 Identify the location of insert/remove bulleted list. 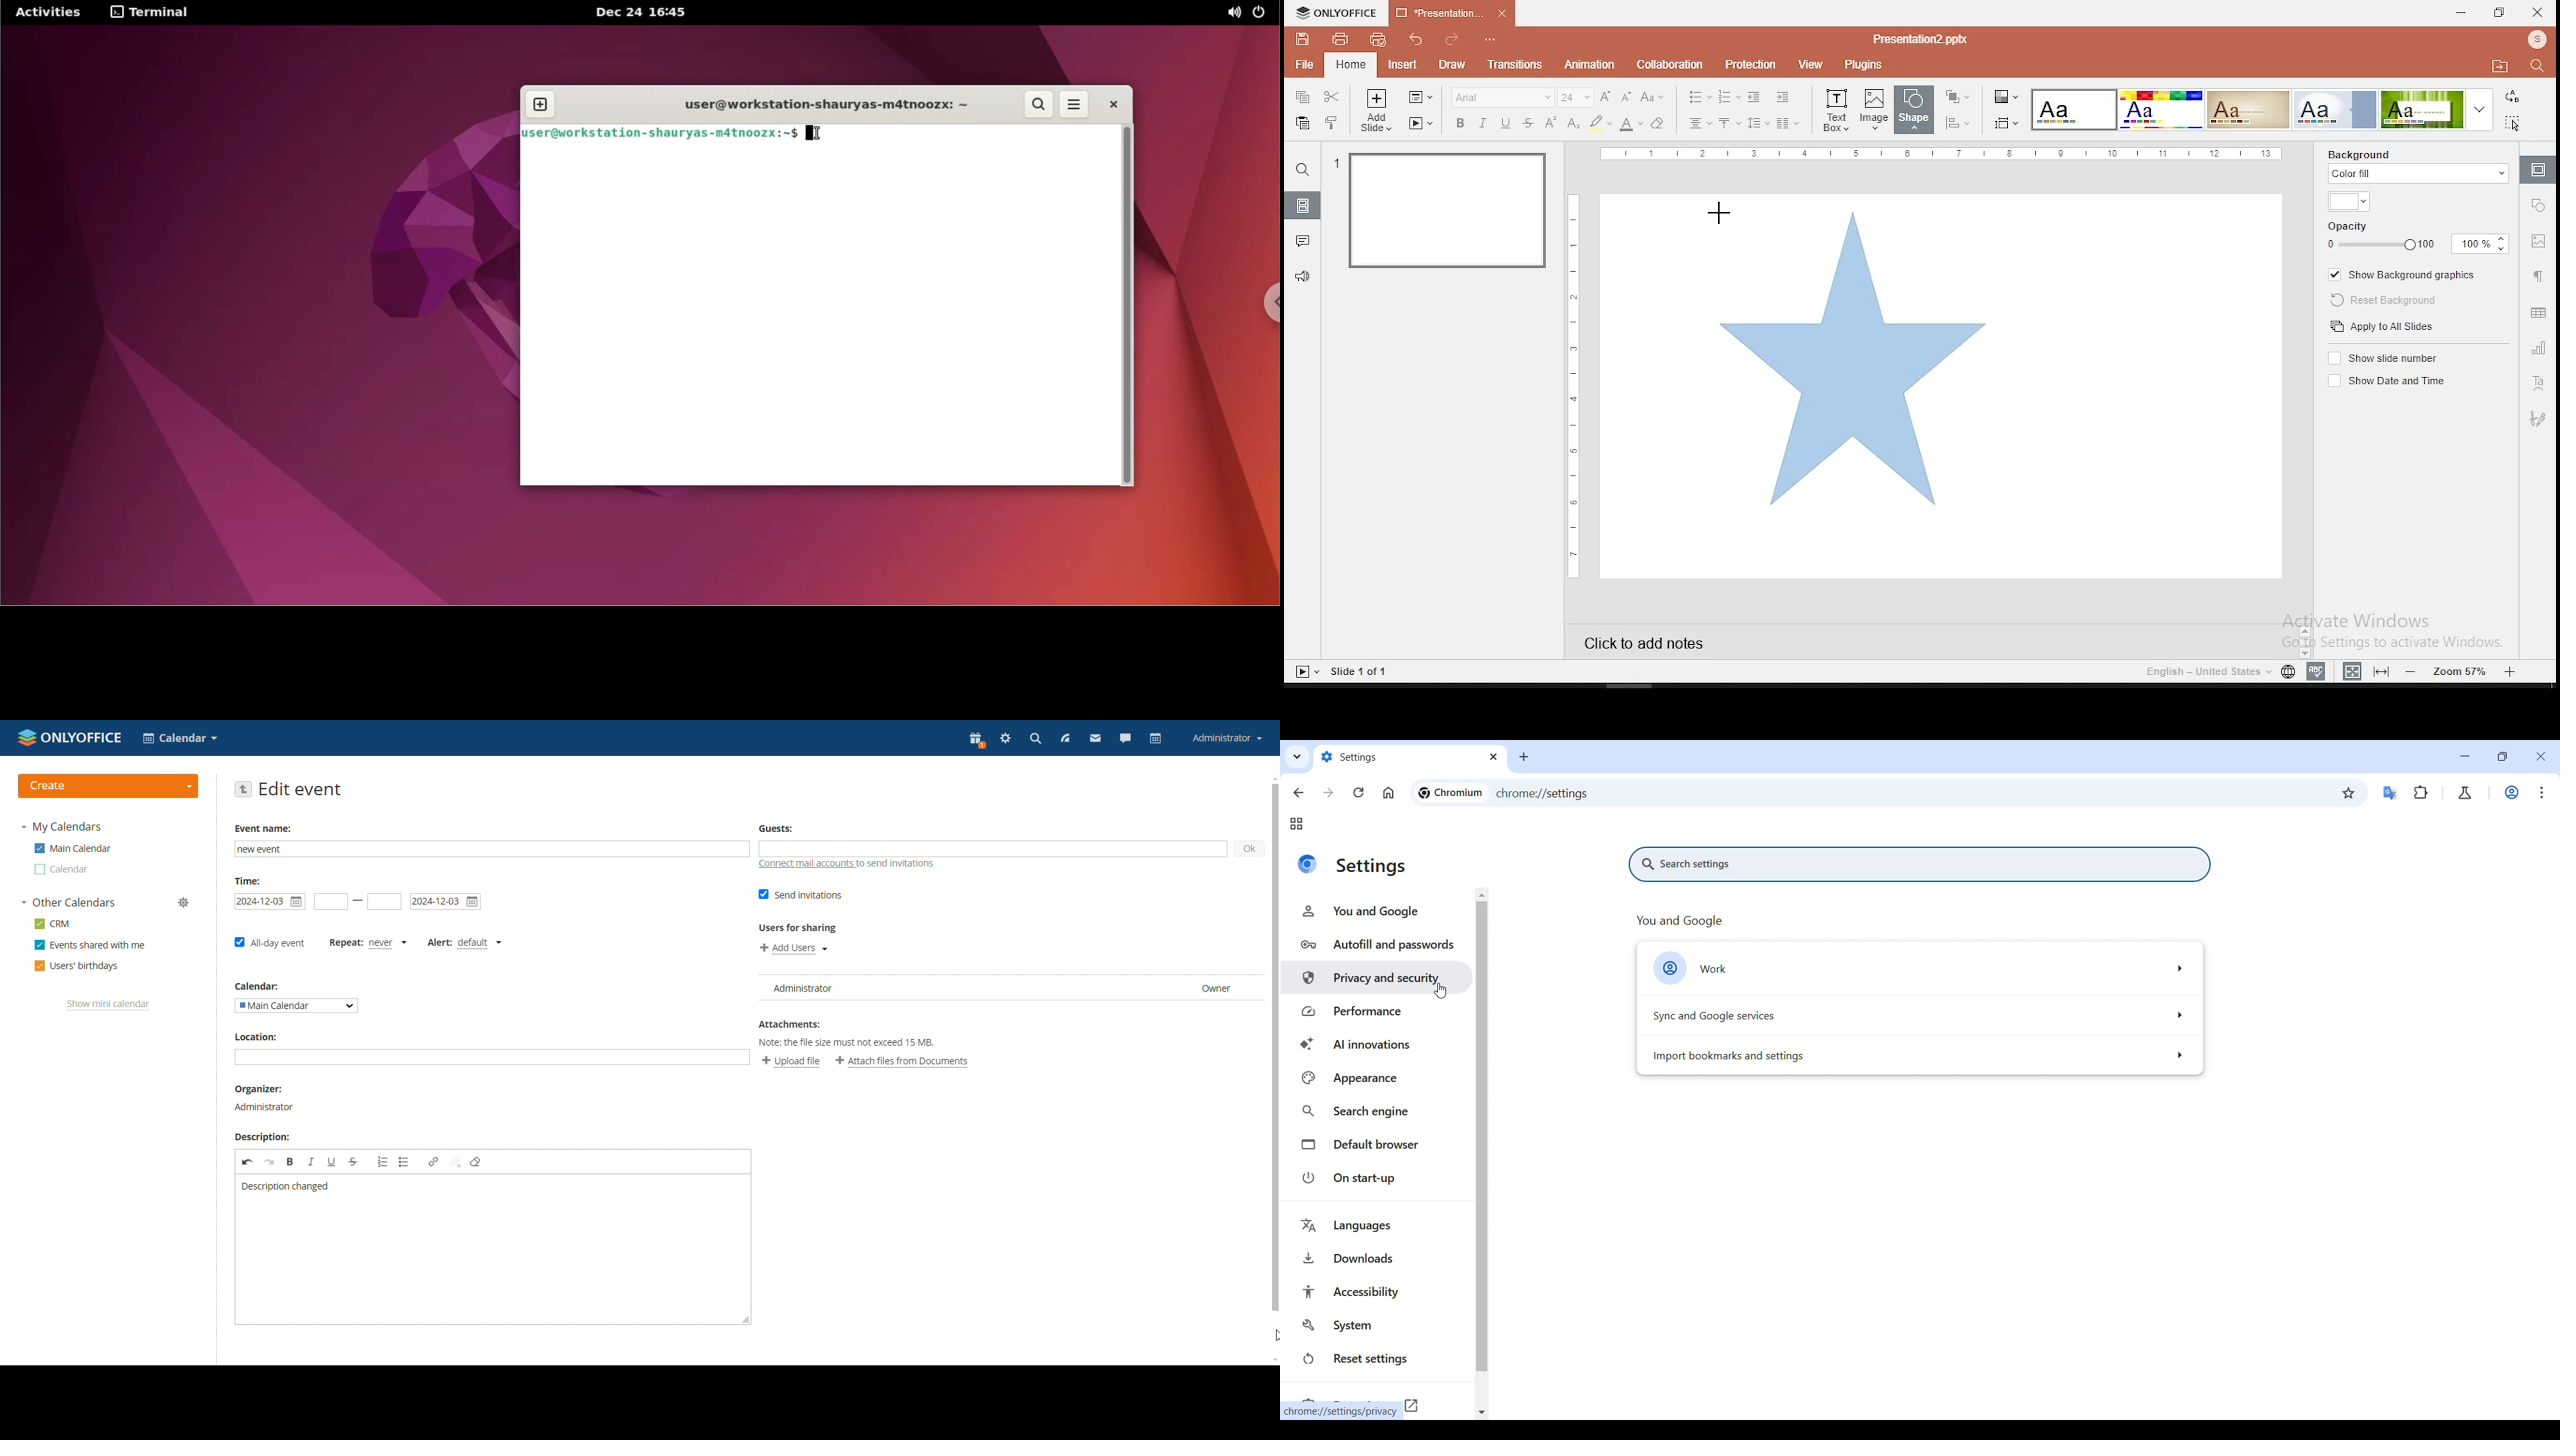
(404, 1163).